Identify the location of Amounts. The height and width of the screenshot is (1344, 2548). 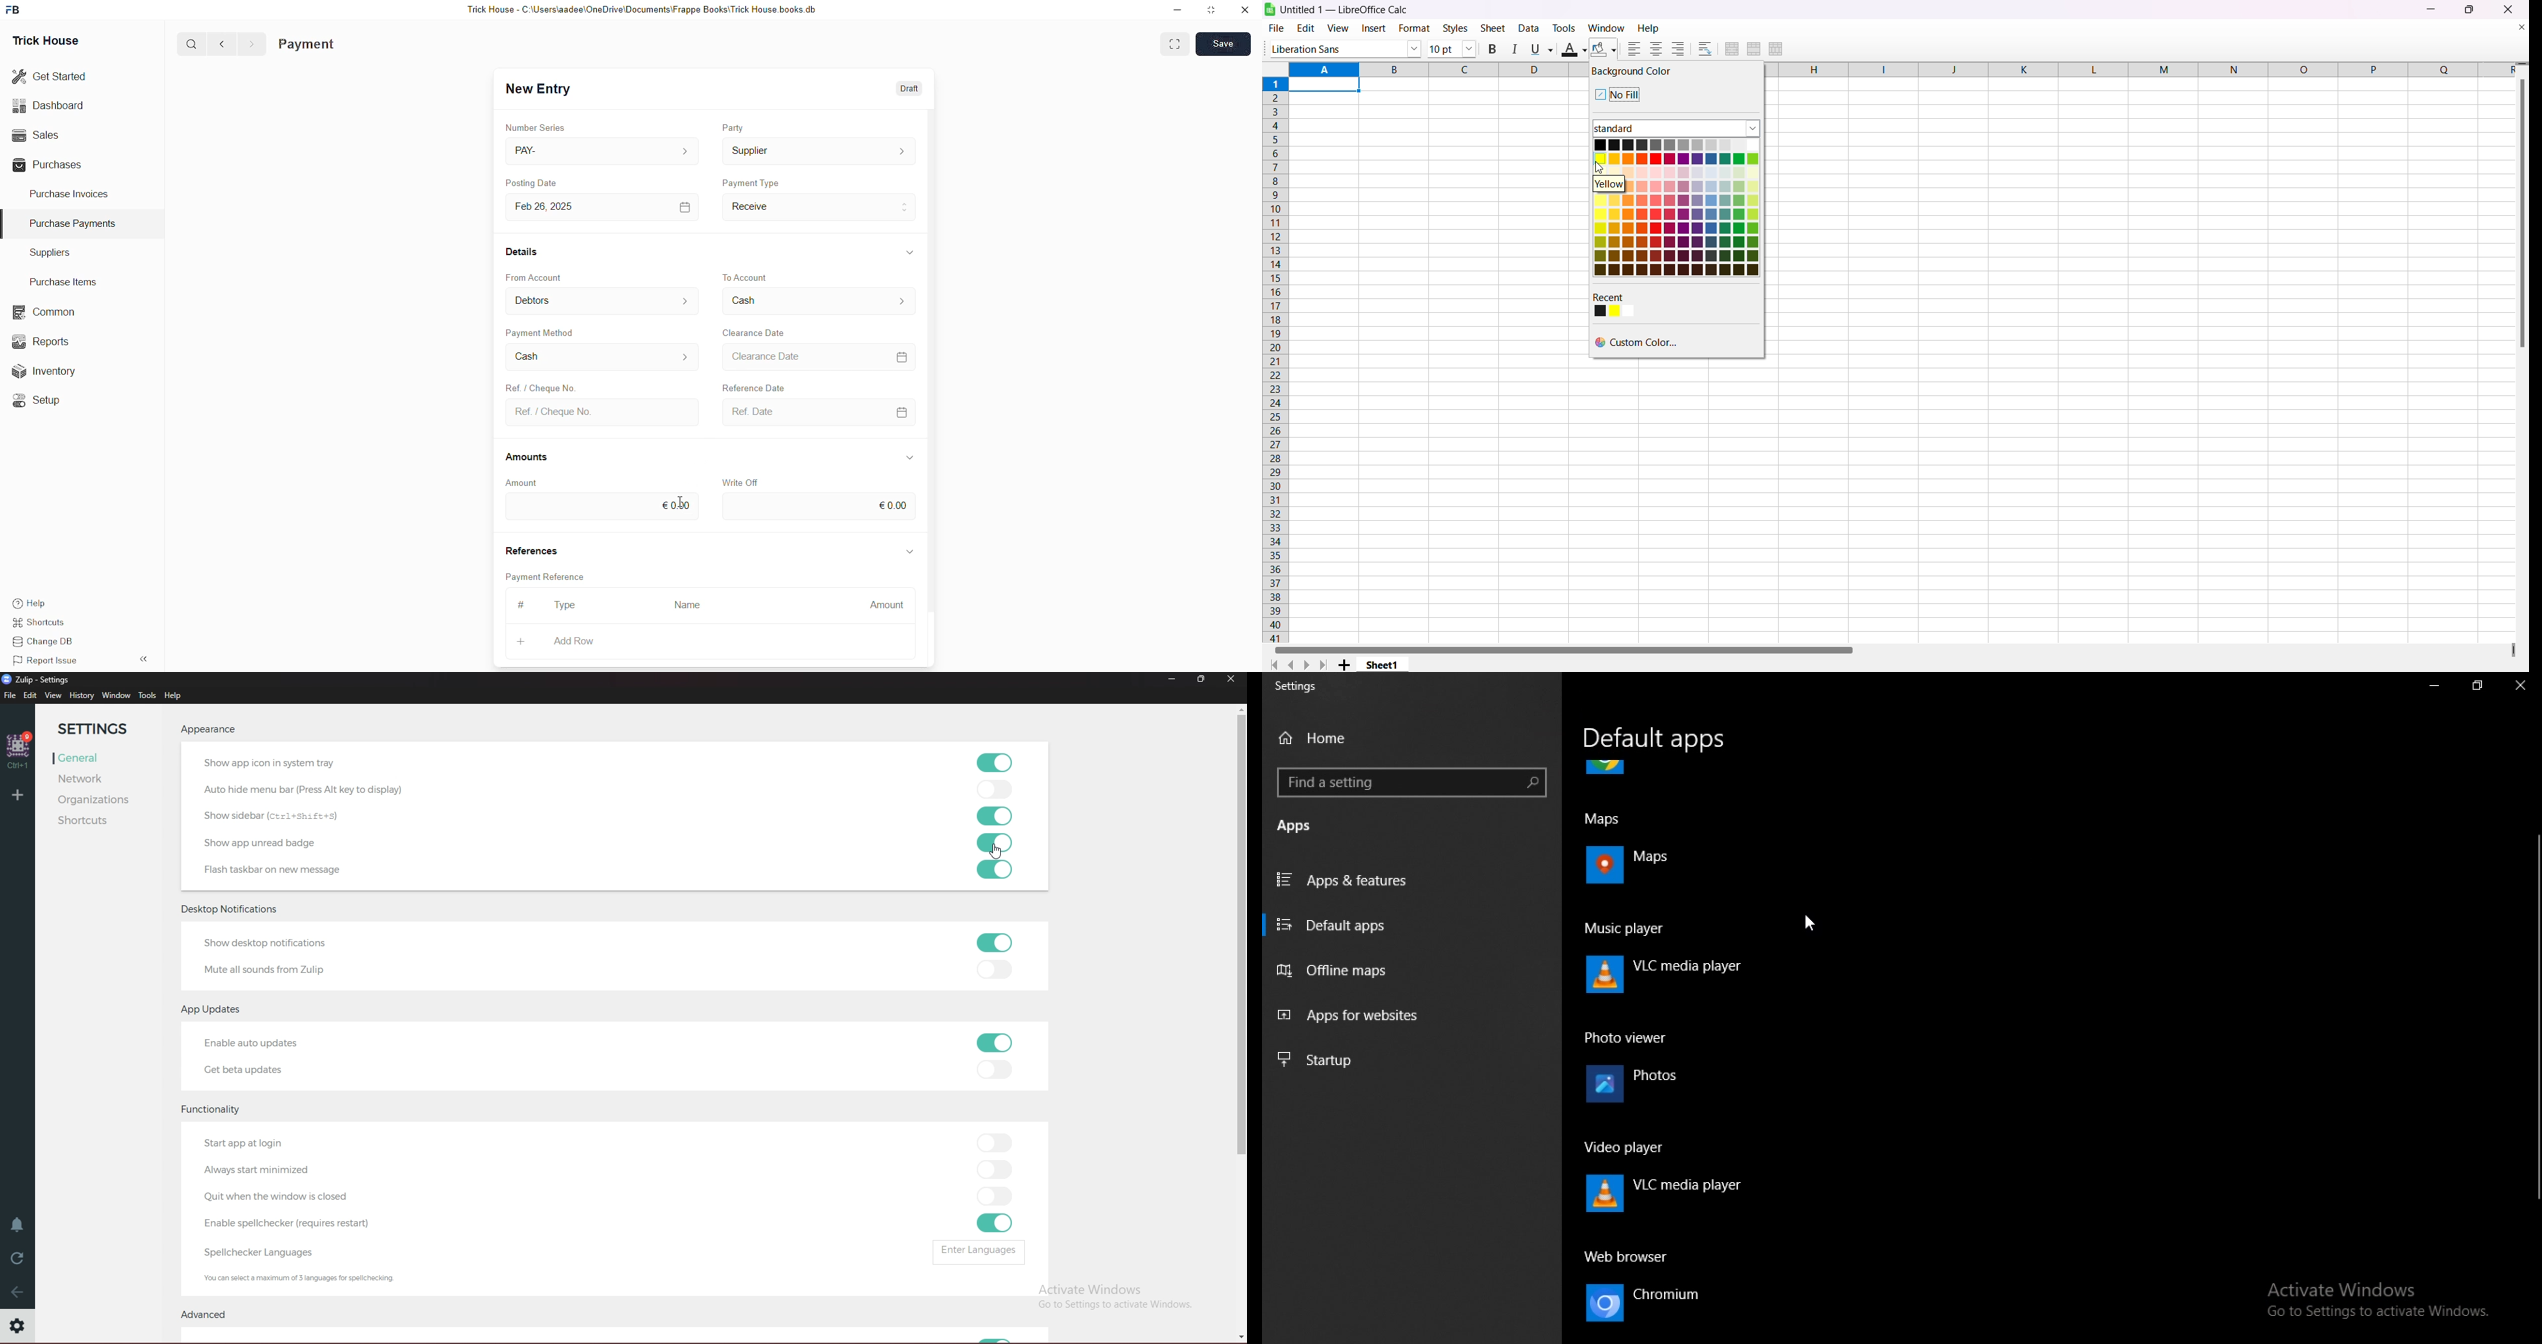
(532, 456).